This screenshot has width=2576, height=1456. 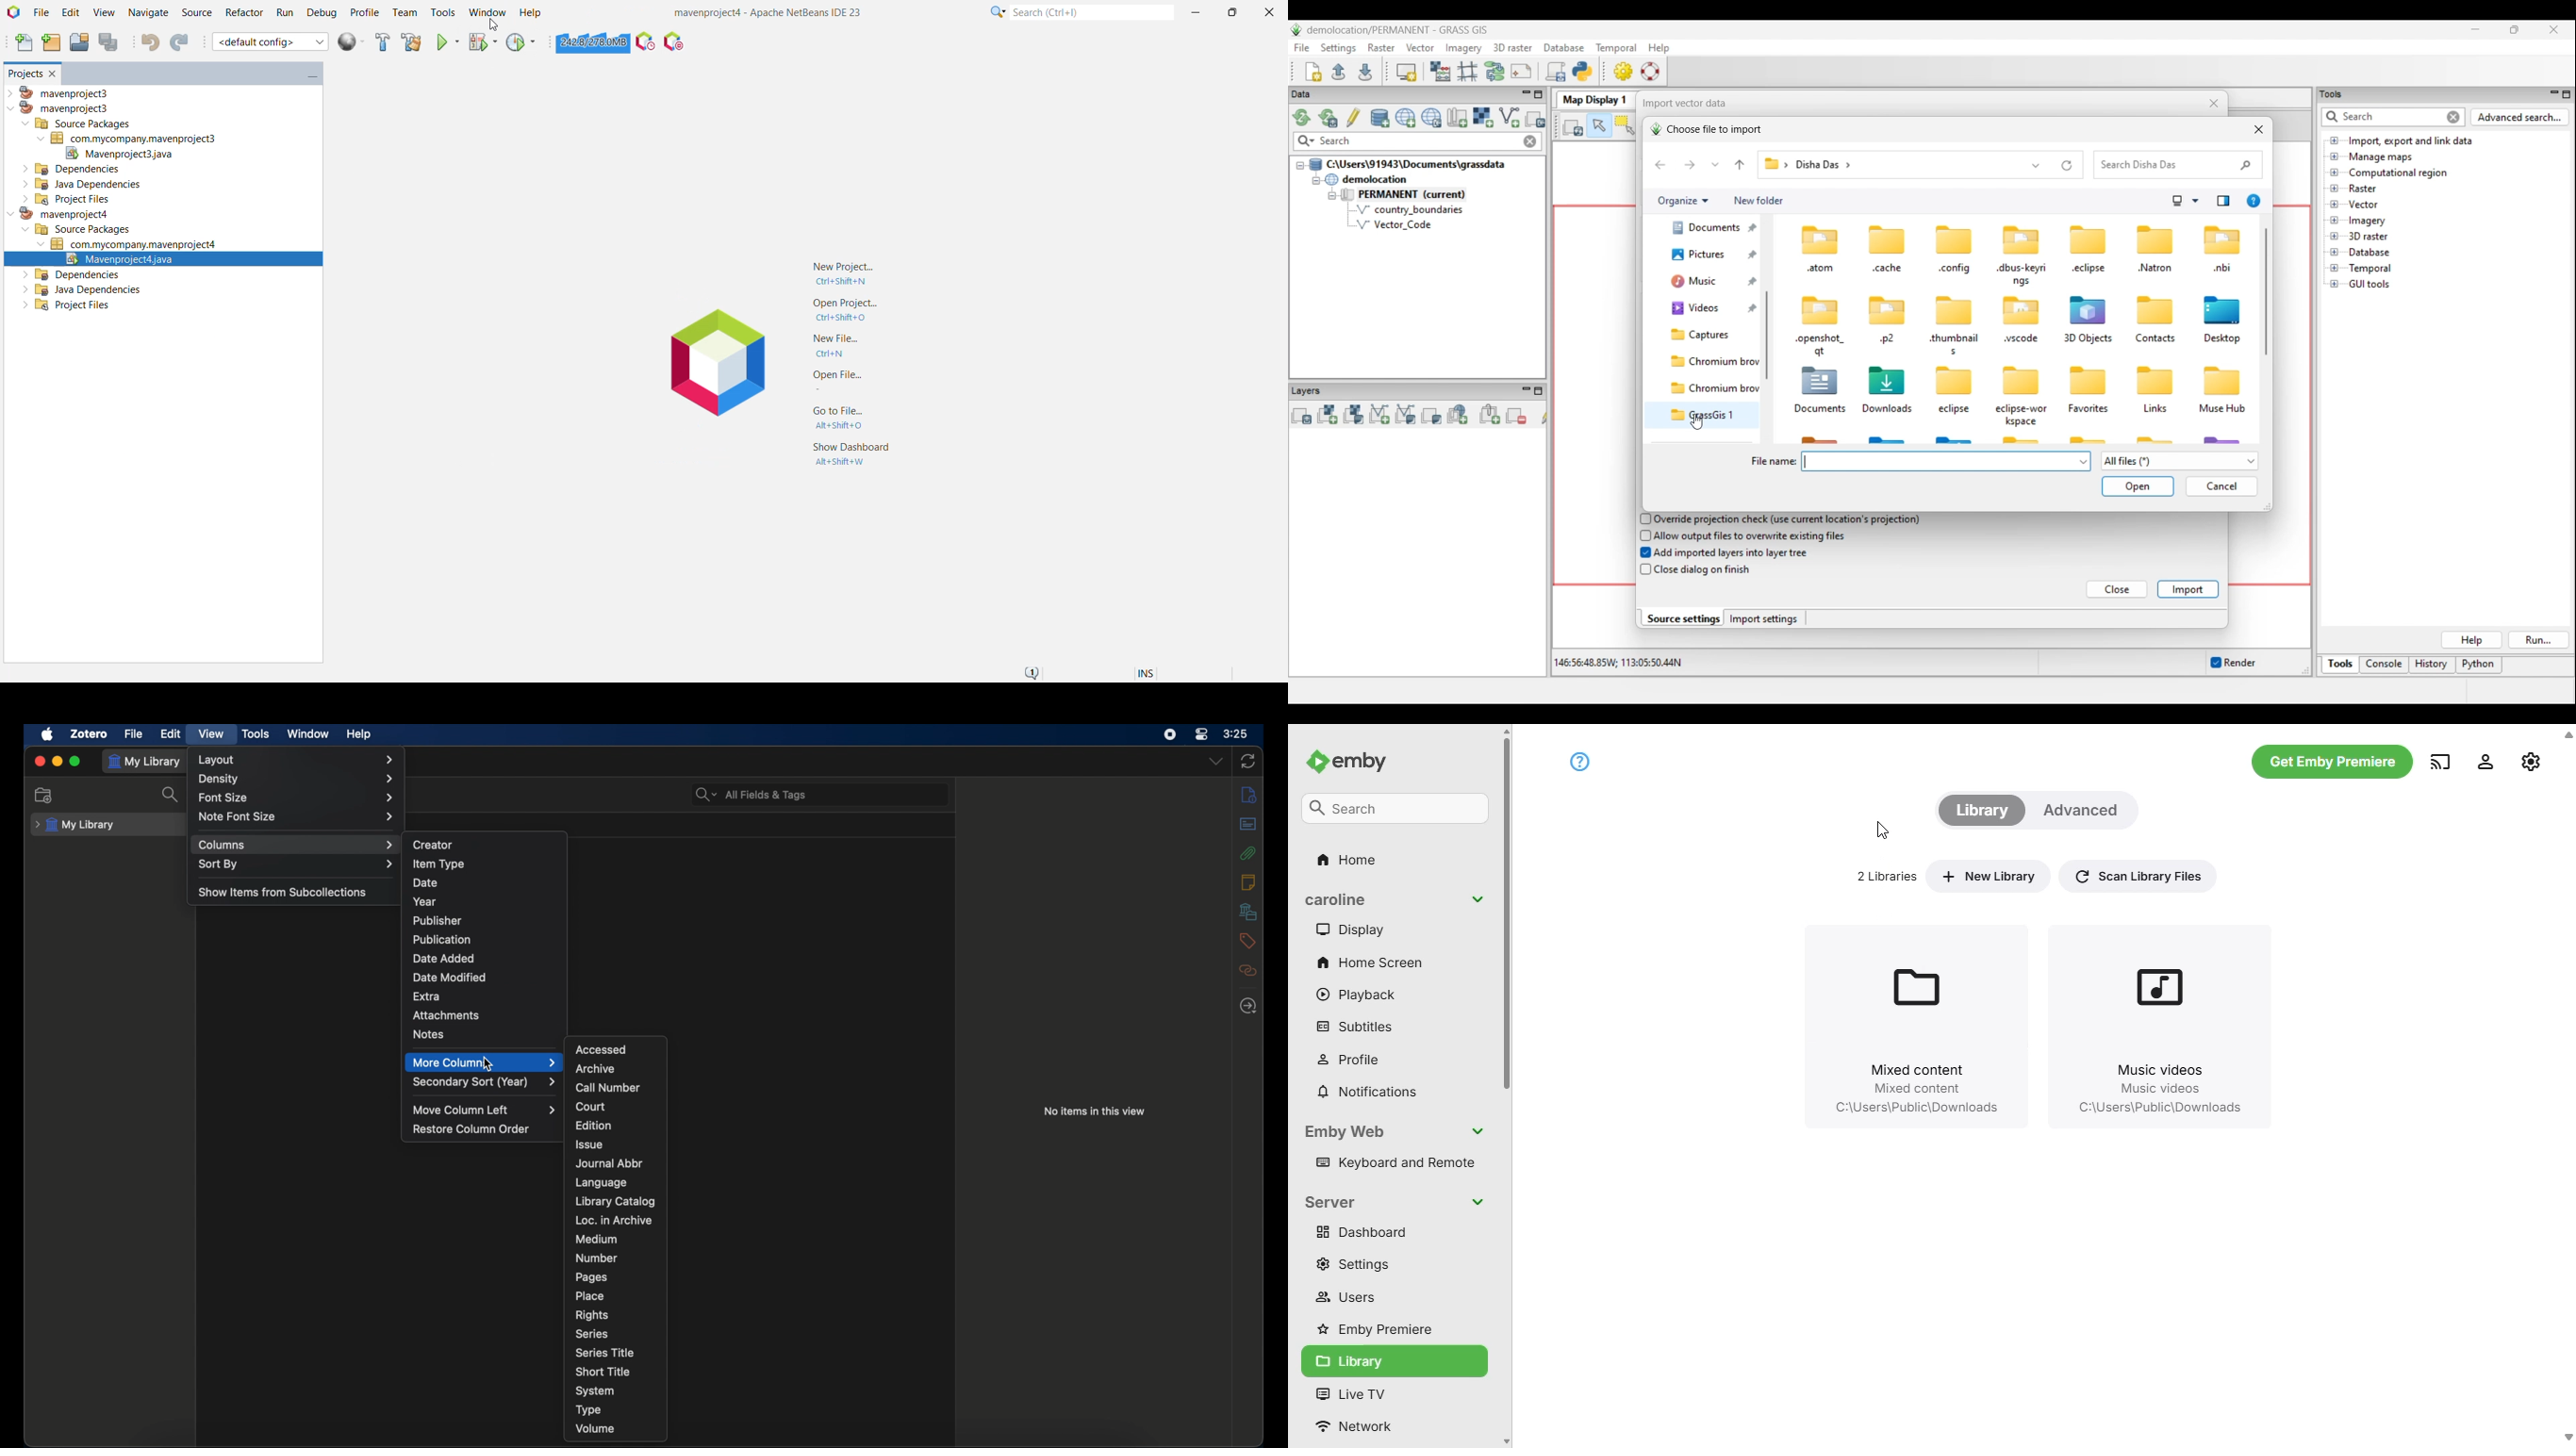 What do you see at coordinates (608, 1088) in the screenshot?
I see `call number` at bounding box center [608, 1088].